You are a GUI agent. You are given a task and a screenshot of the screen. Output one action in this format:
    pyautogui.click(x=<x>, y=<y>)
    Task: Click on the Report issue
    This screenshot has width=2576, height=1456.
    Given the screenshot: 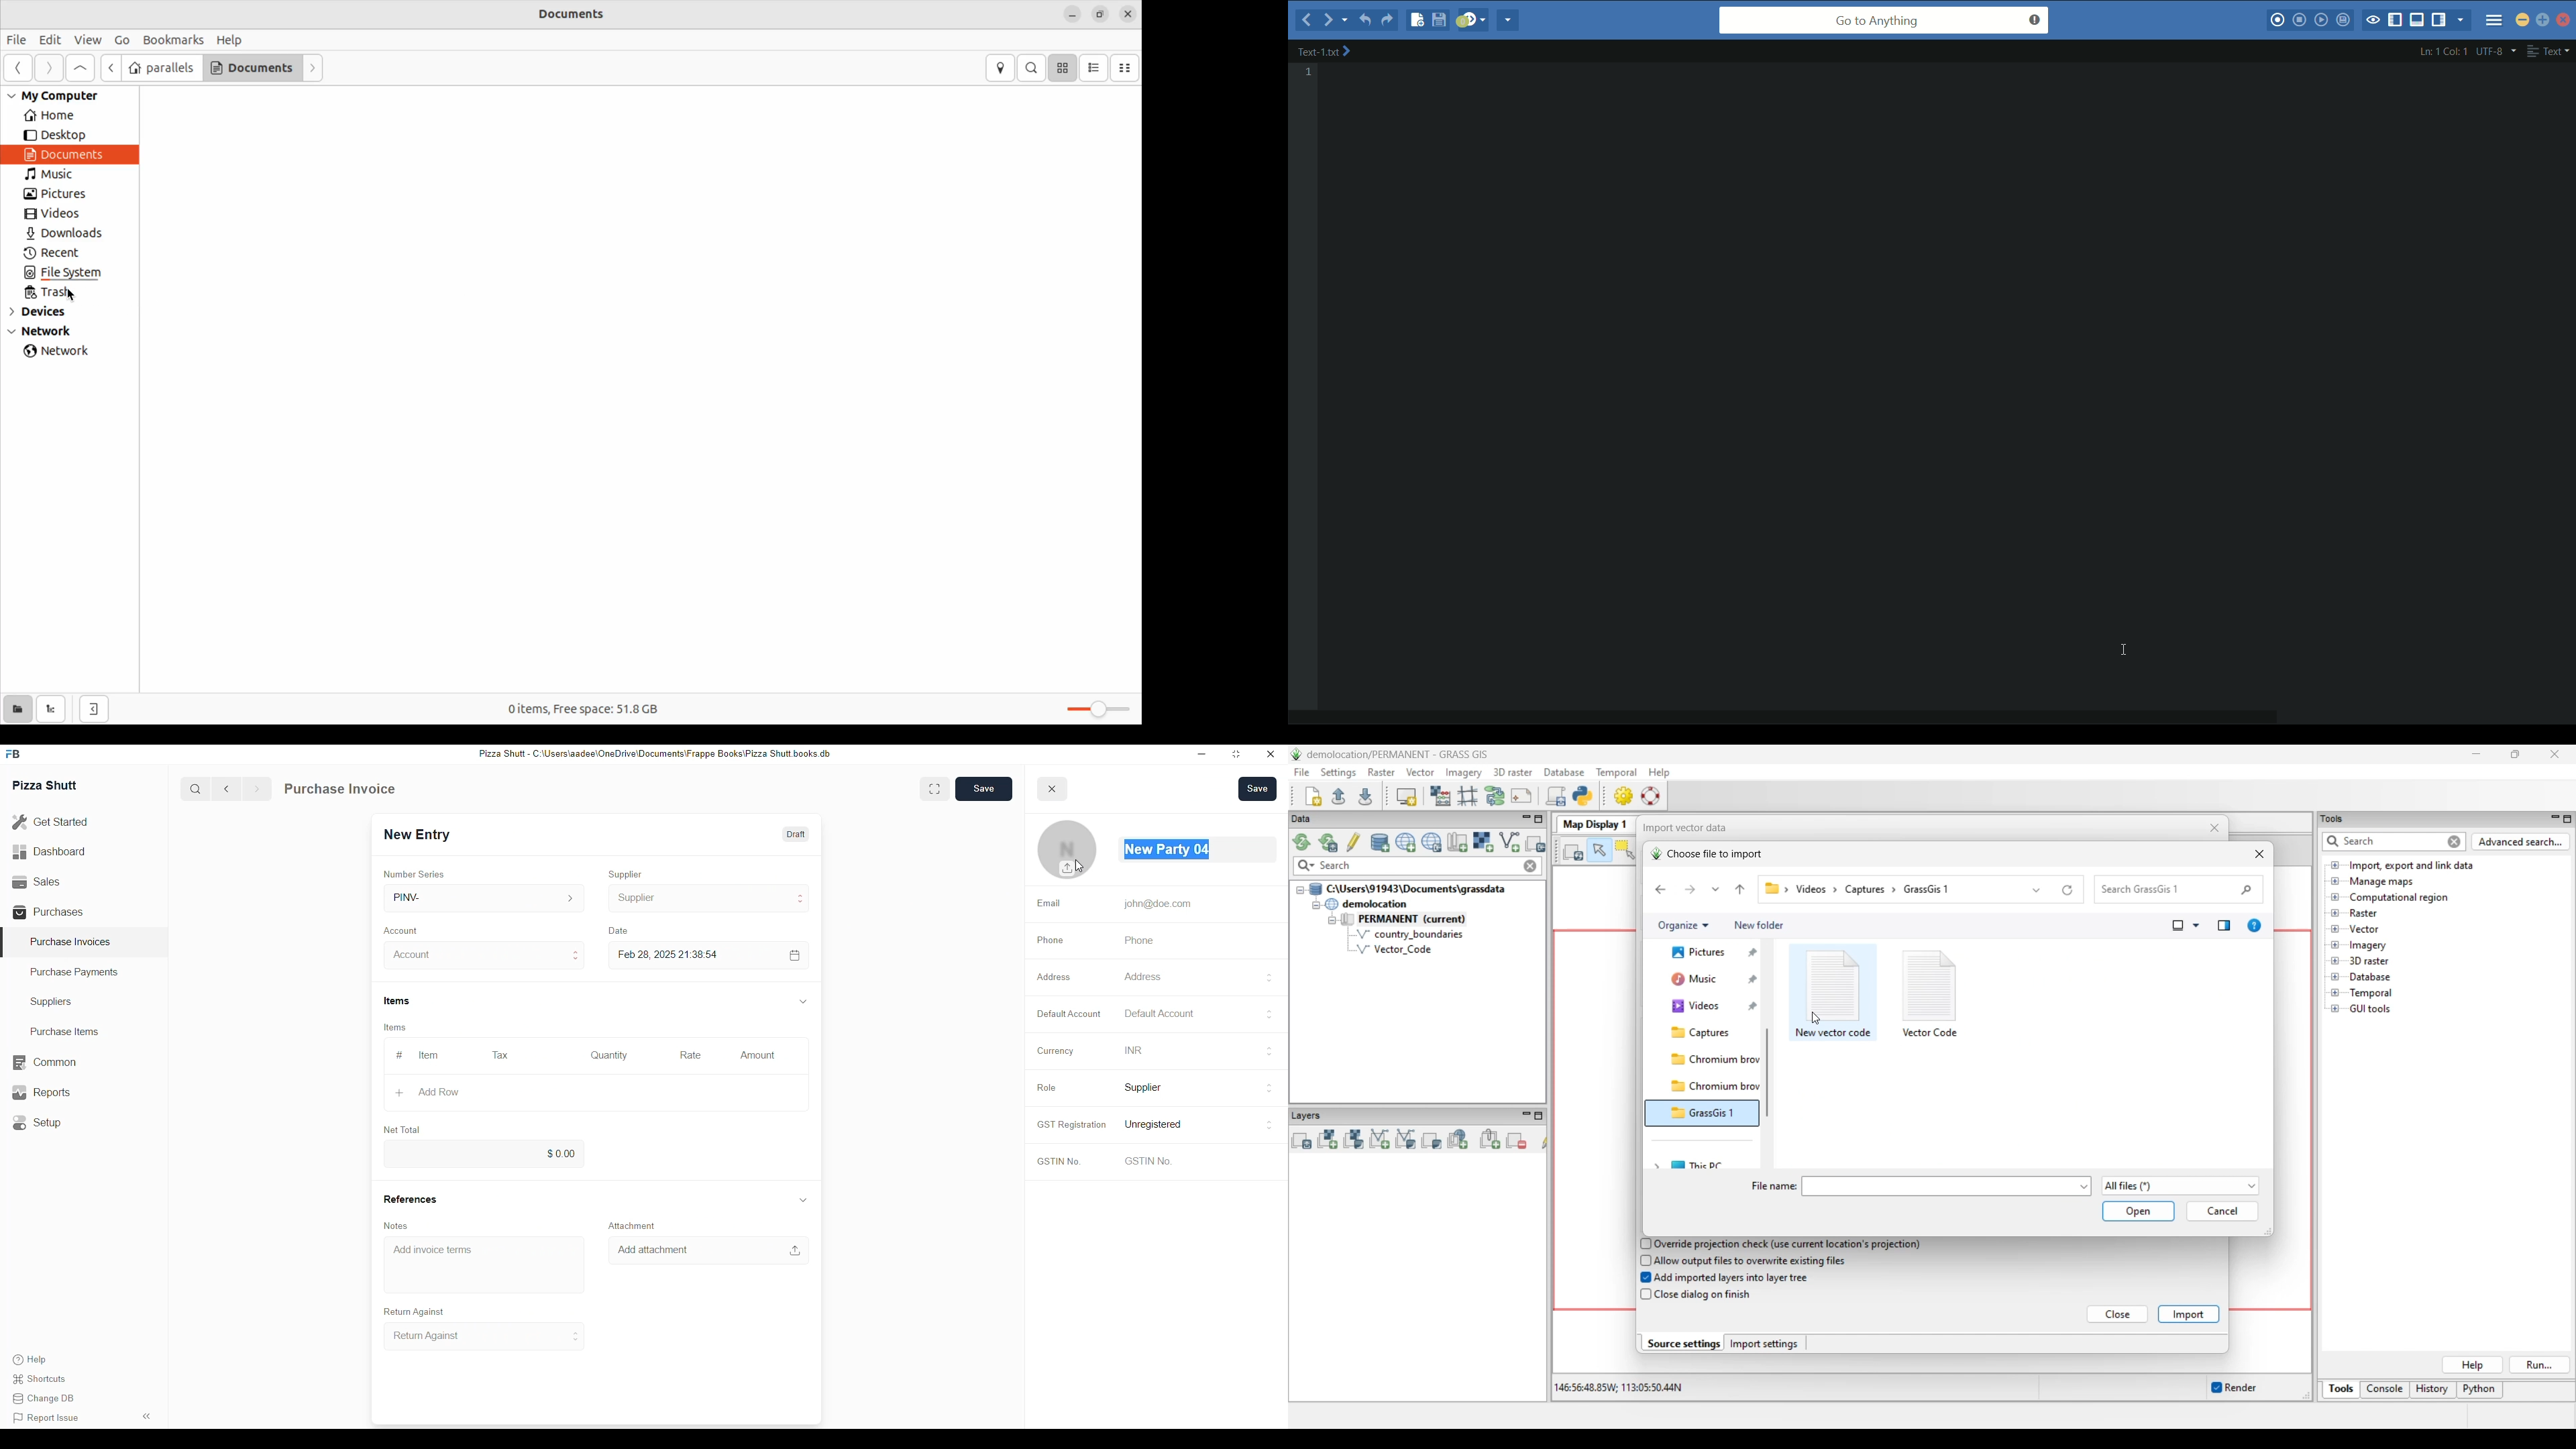 What is the action you would take?
    pyautogui.click(x=46, y=1418)
    